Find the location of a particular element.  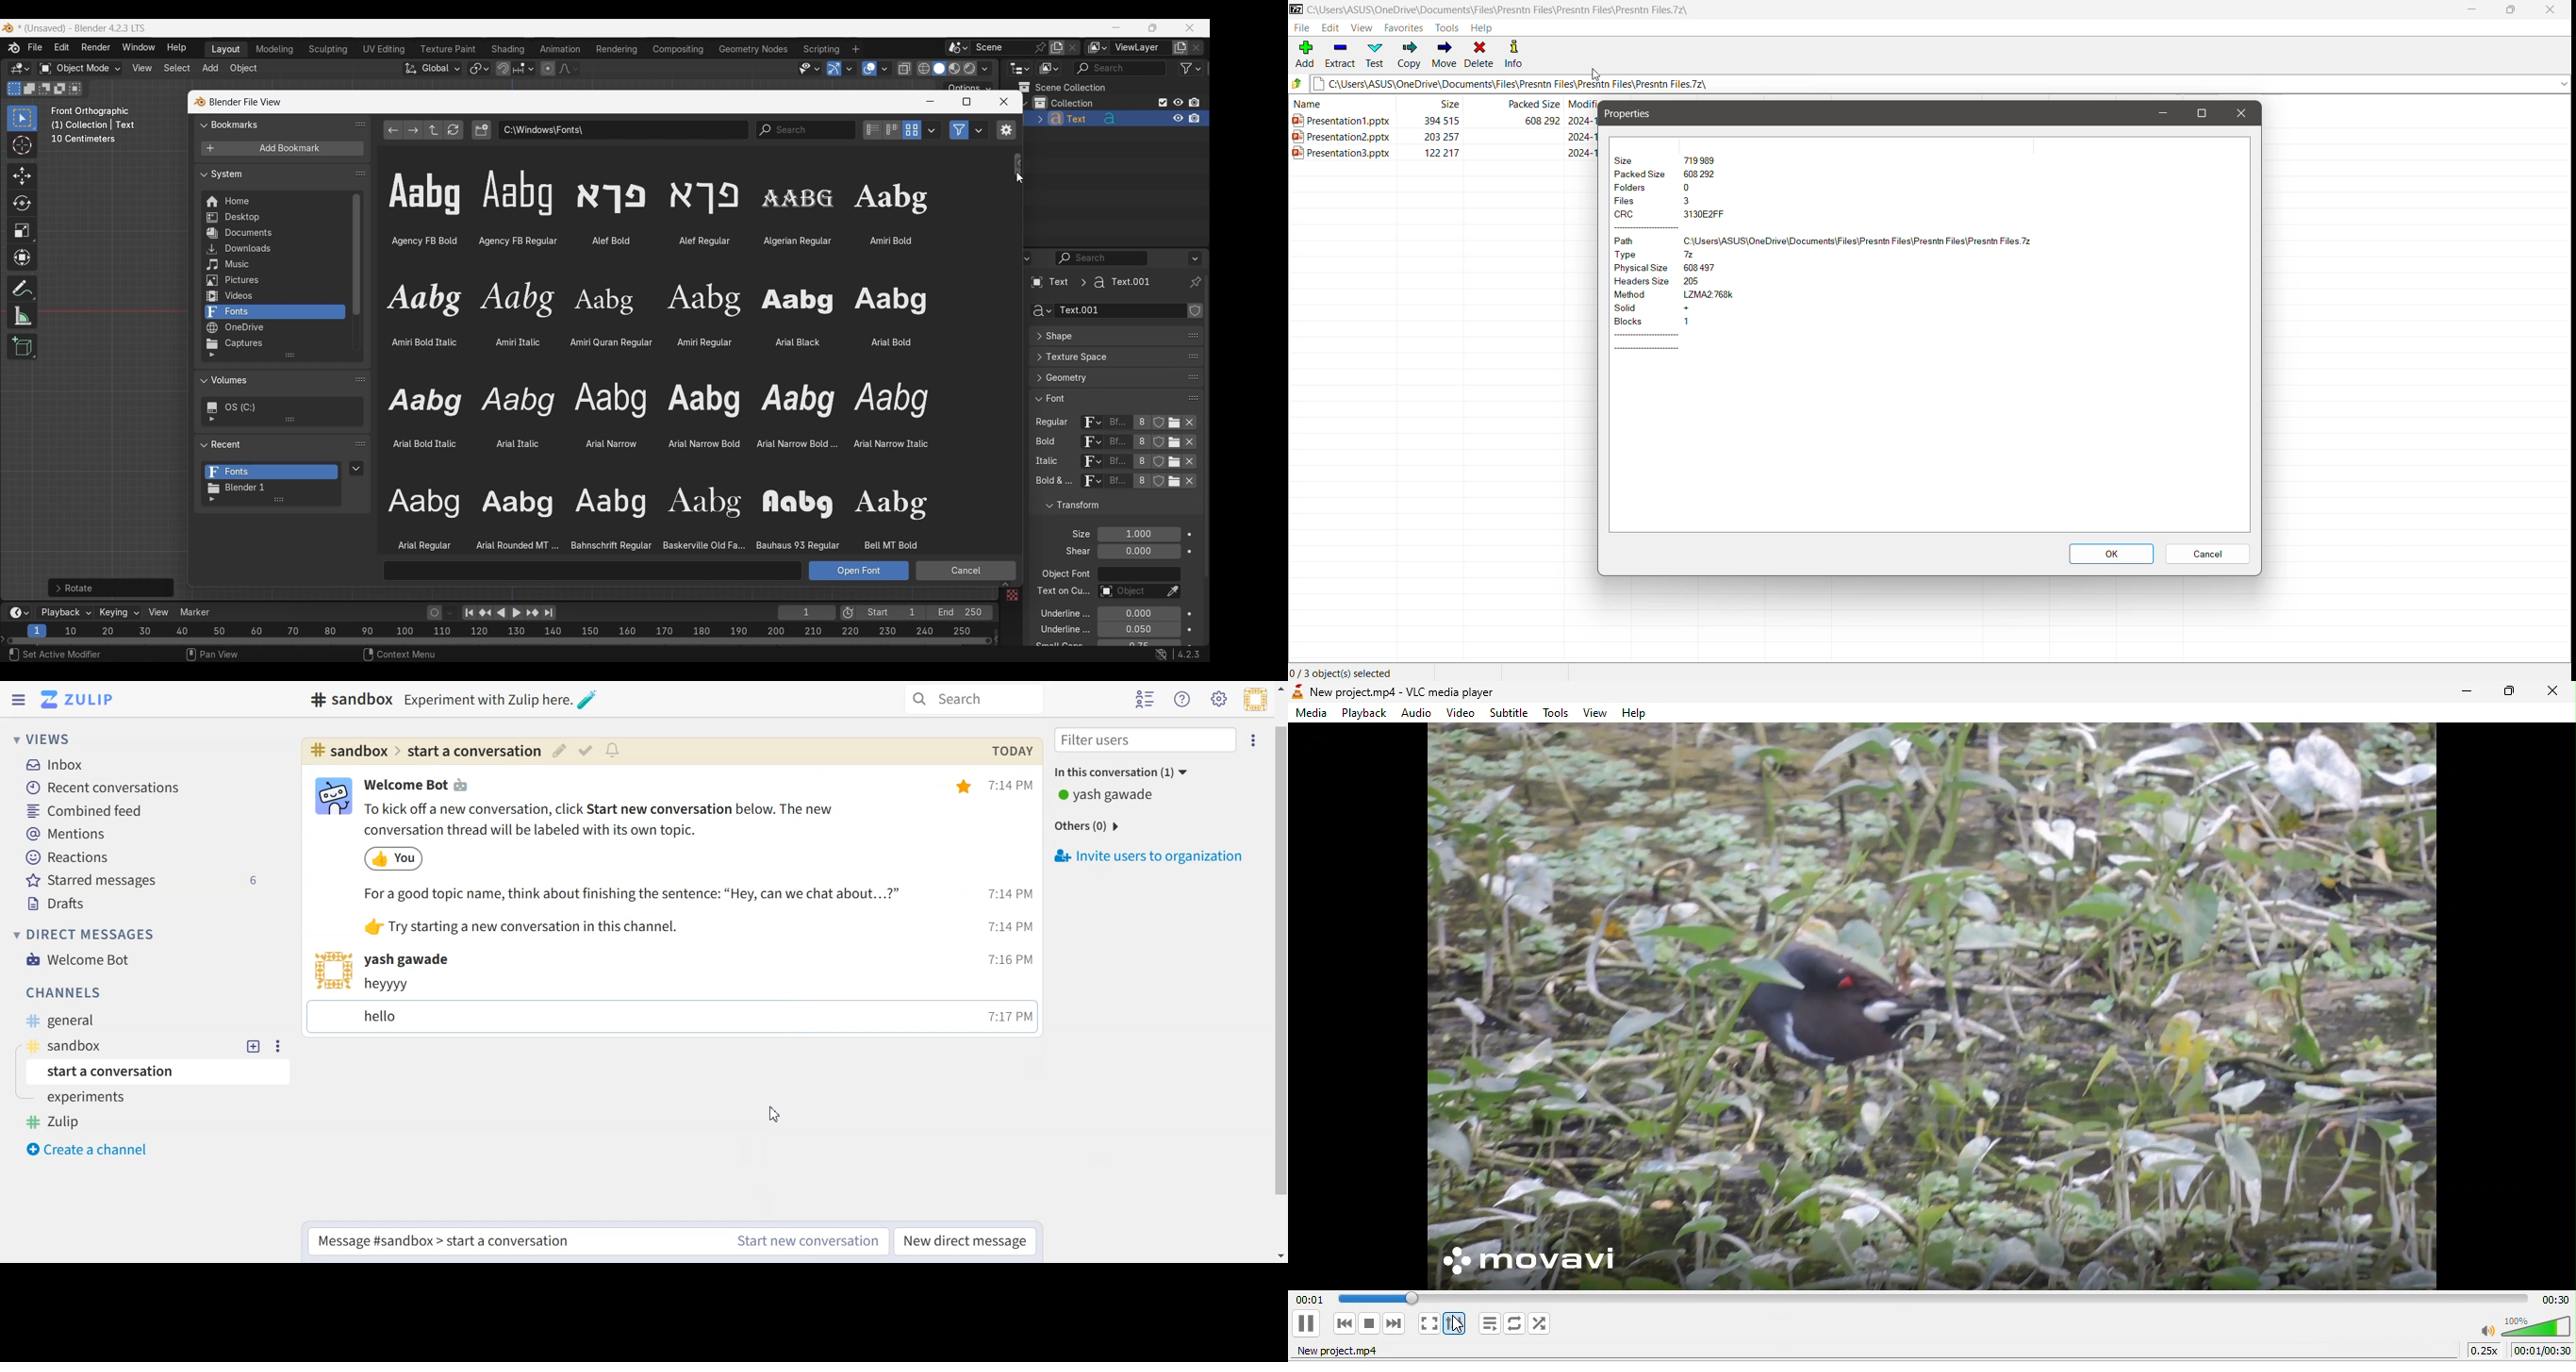

Rendering workspace is located at coordinates (616, 49).